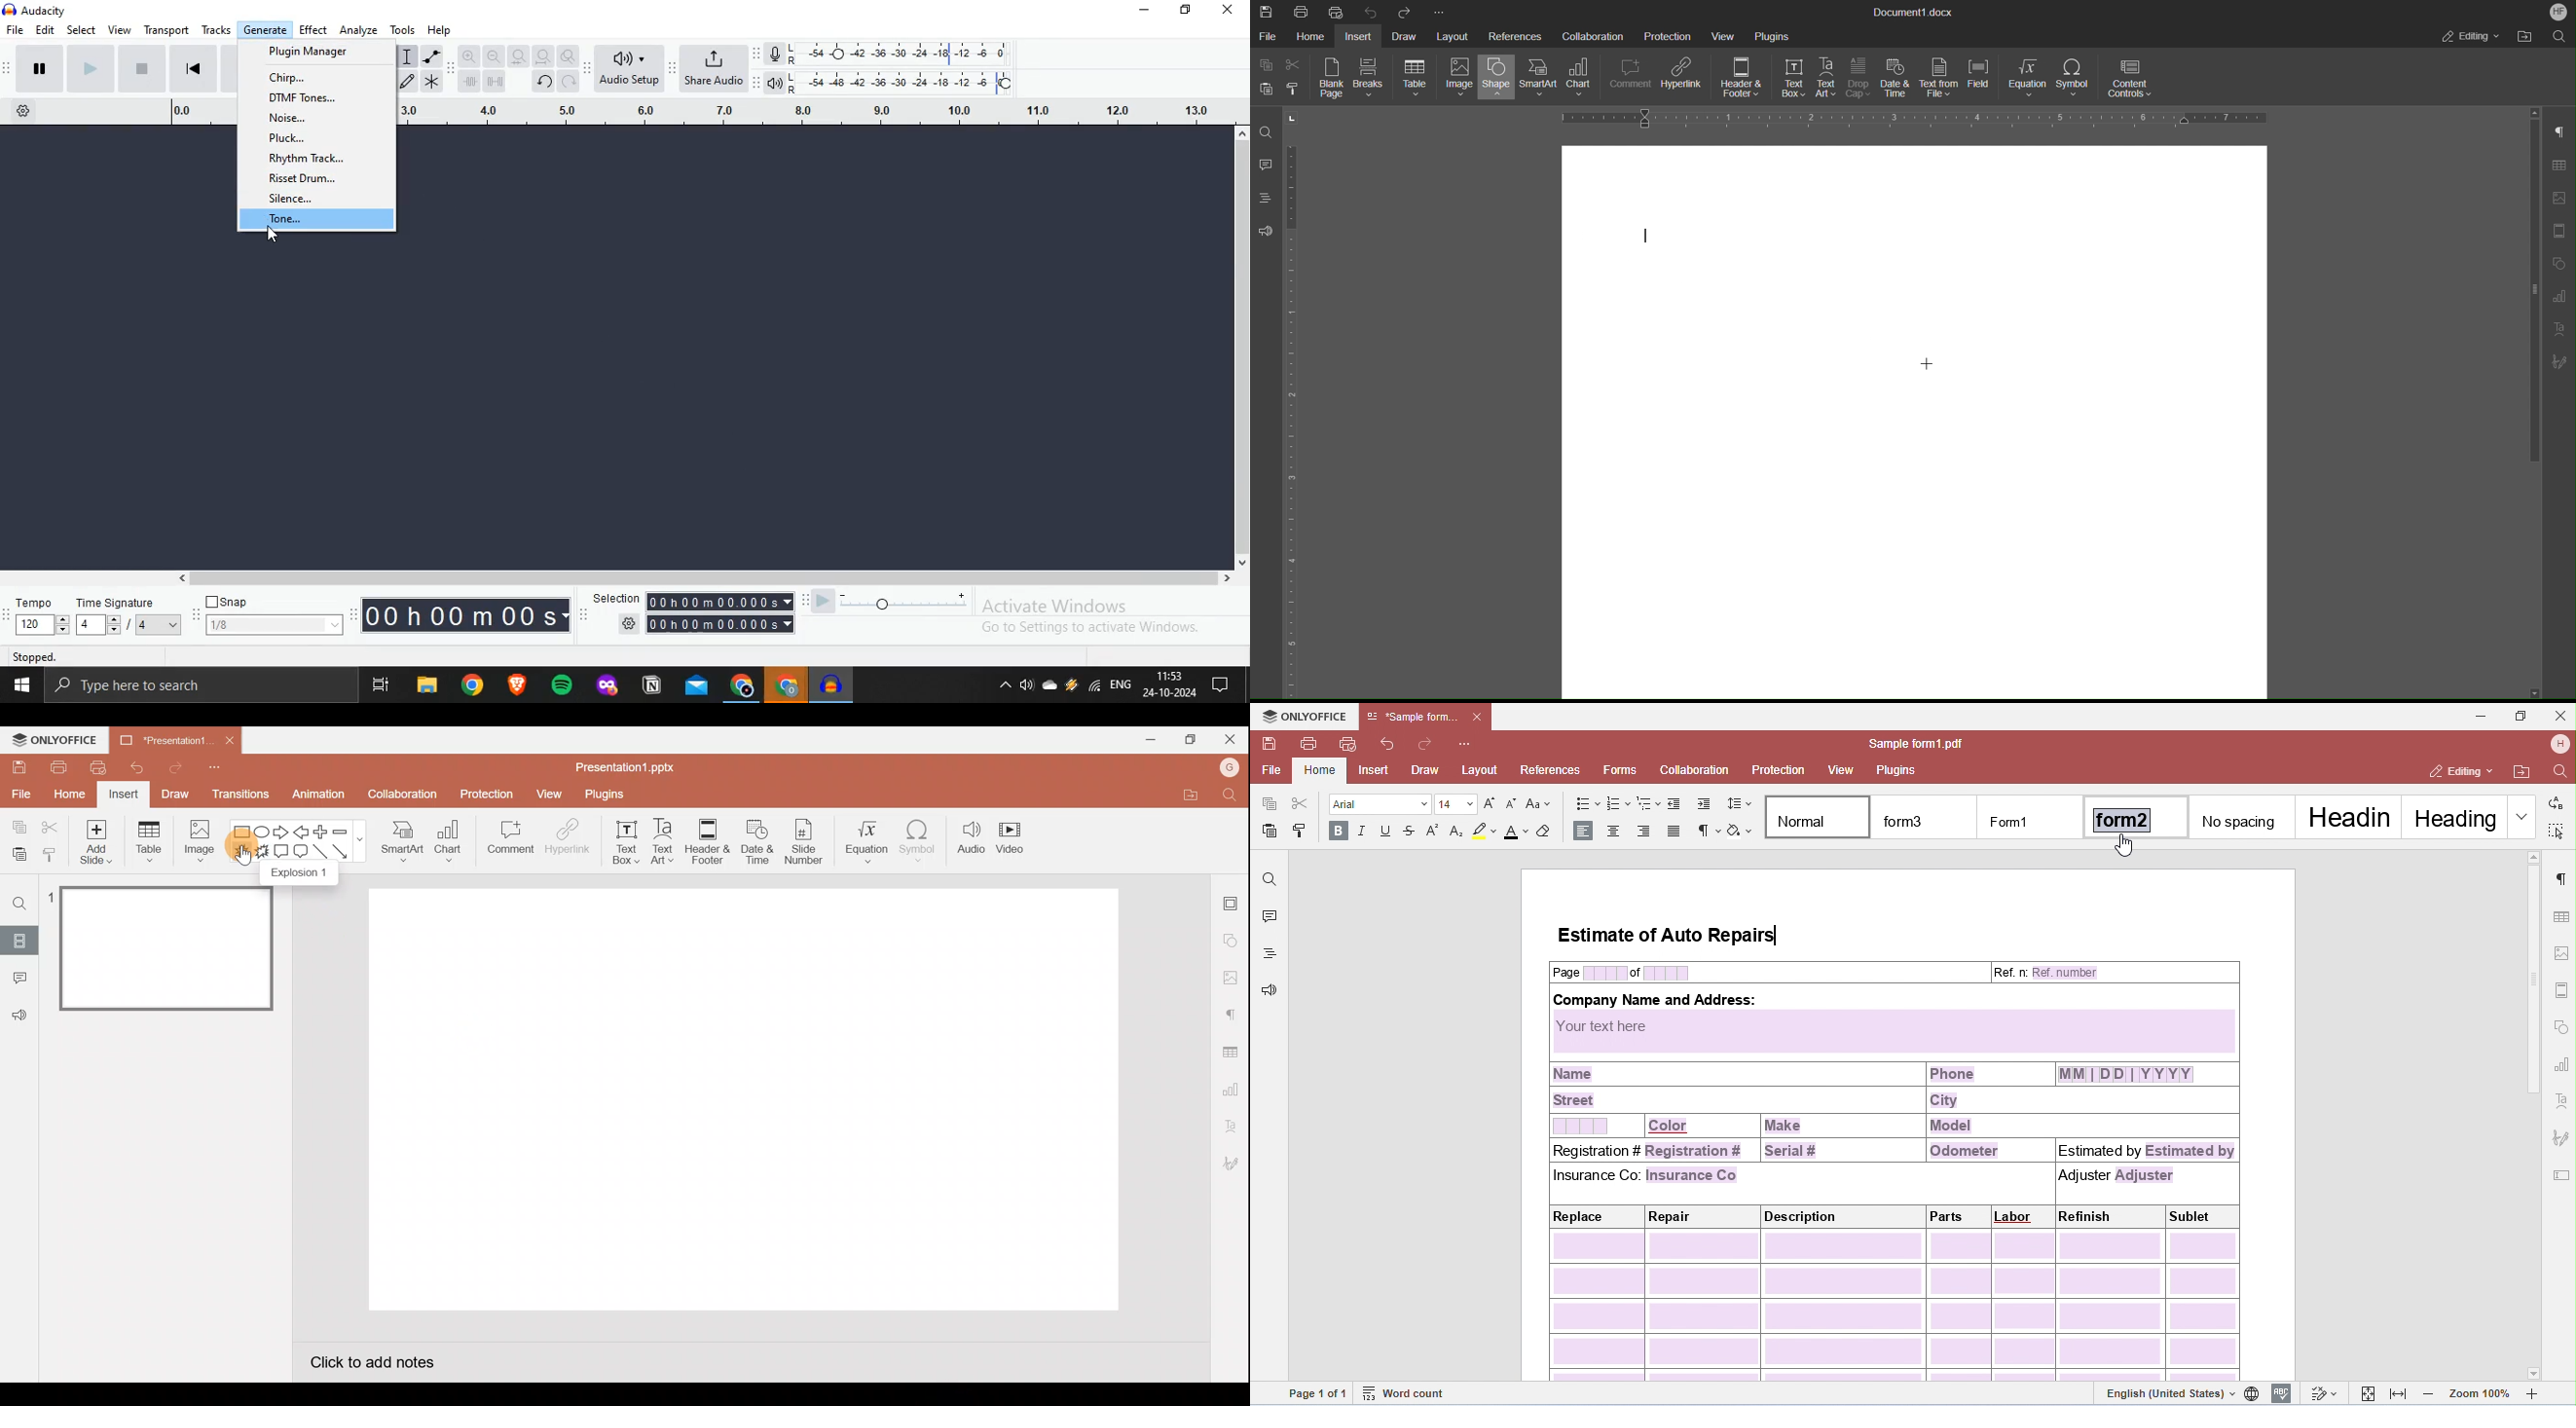  I want to click on Click to add notes, so click(372, 1360).